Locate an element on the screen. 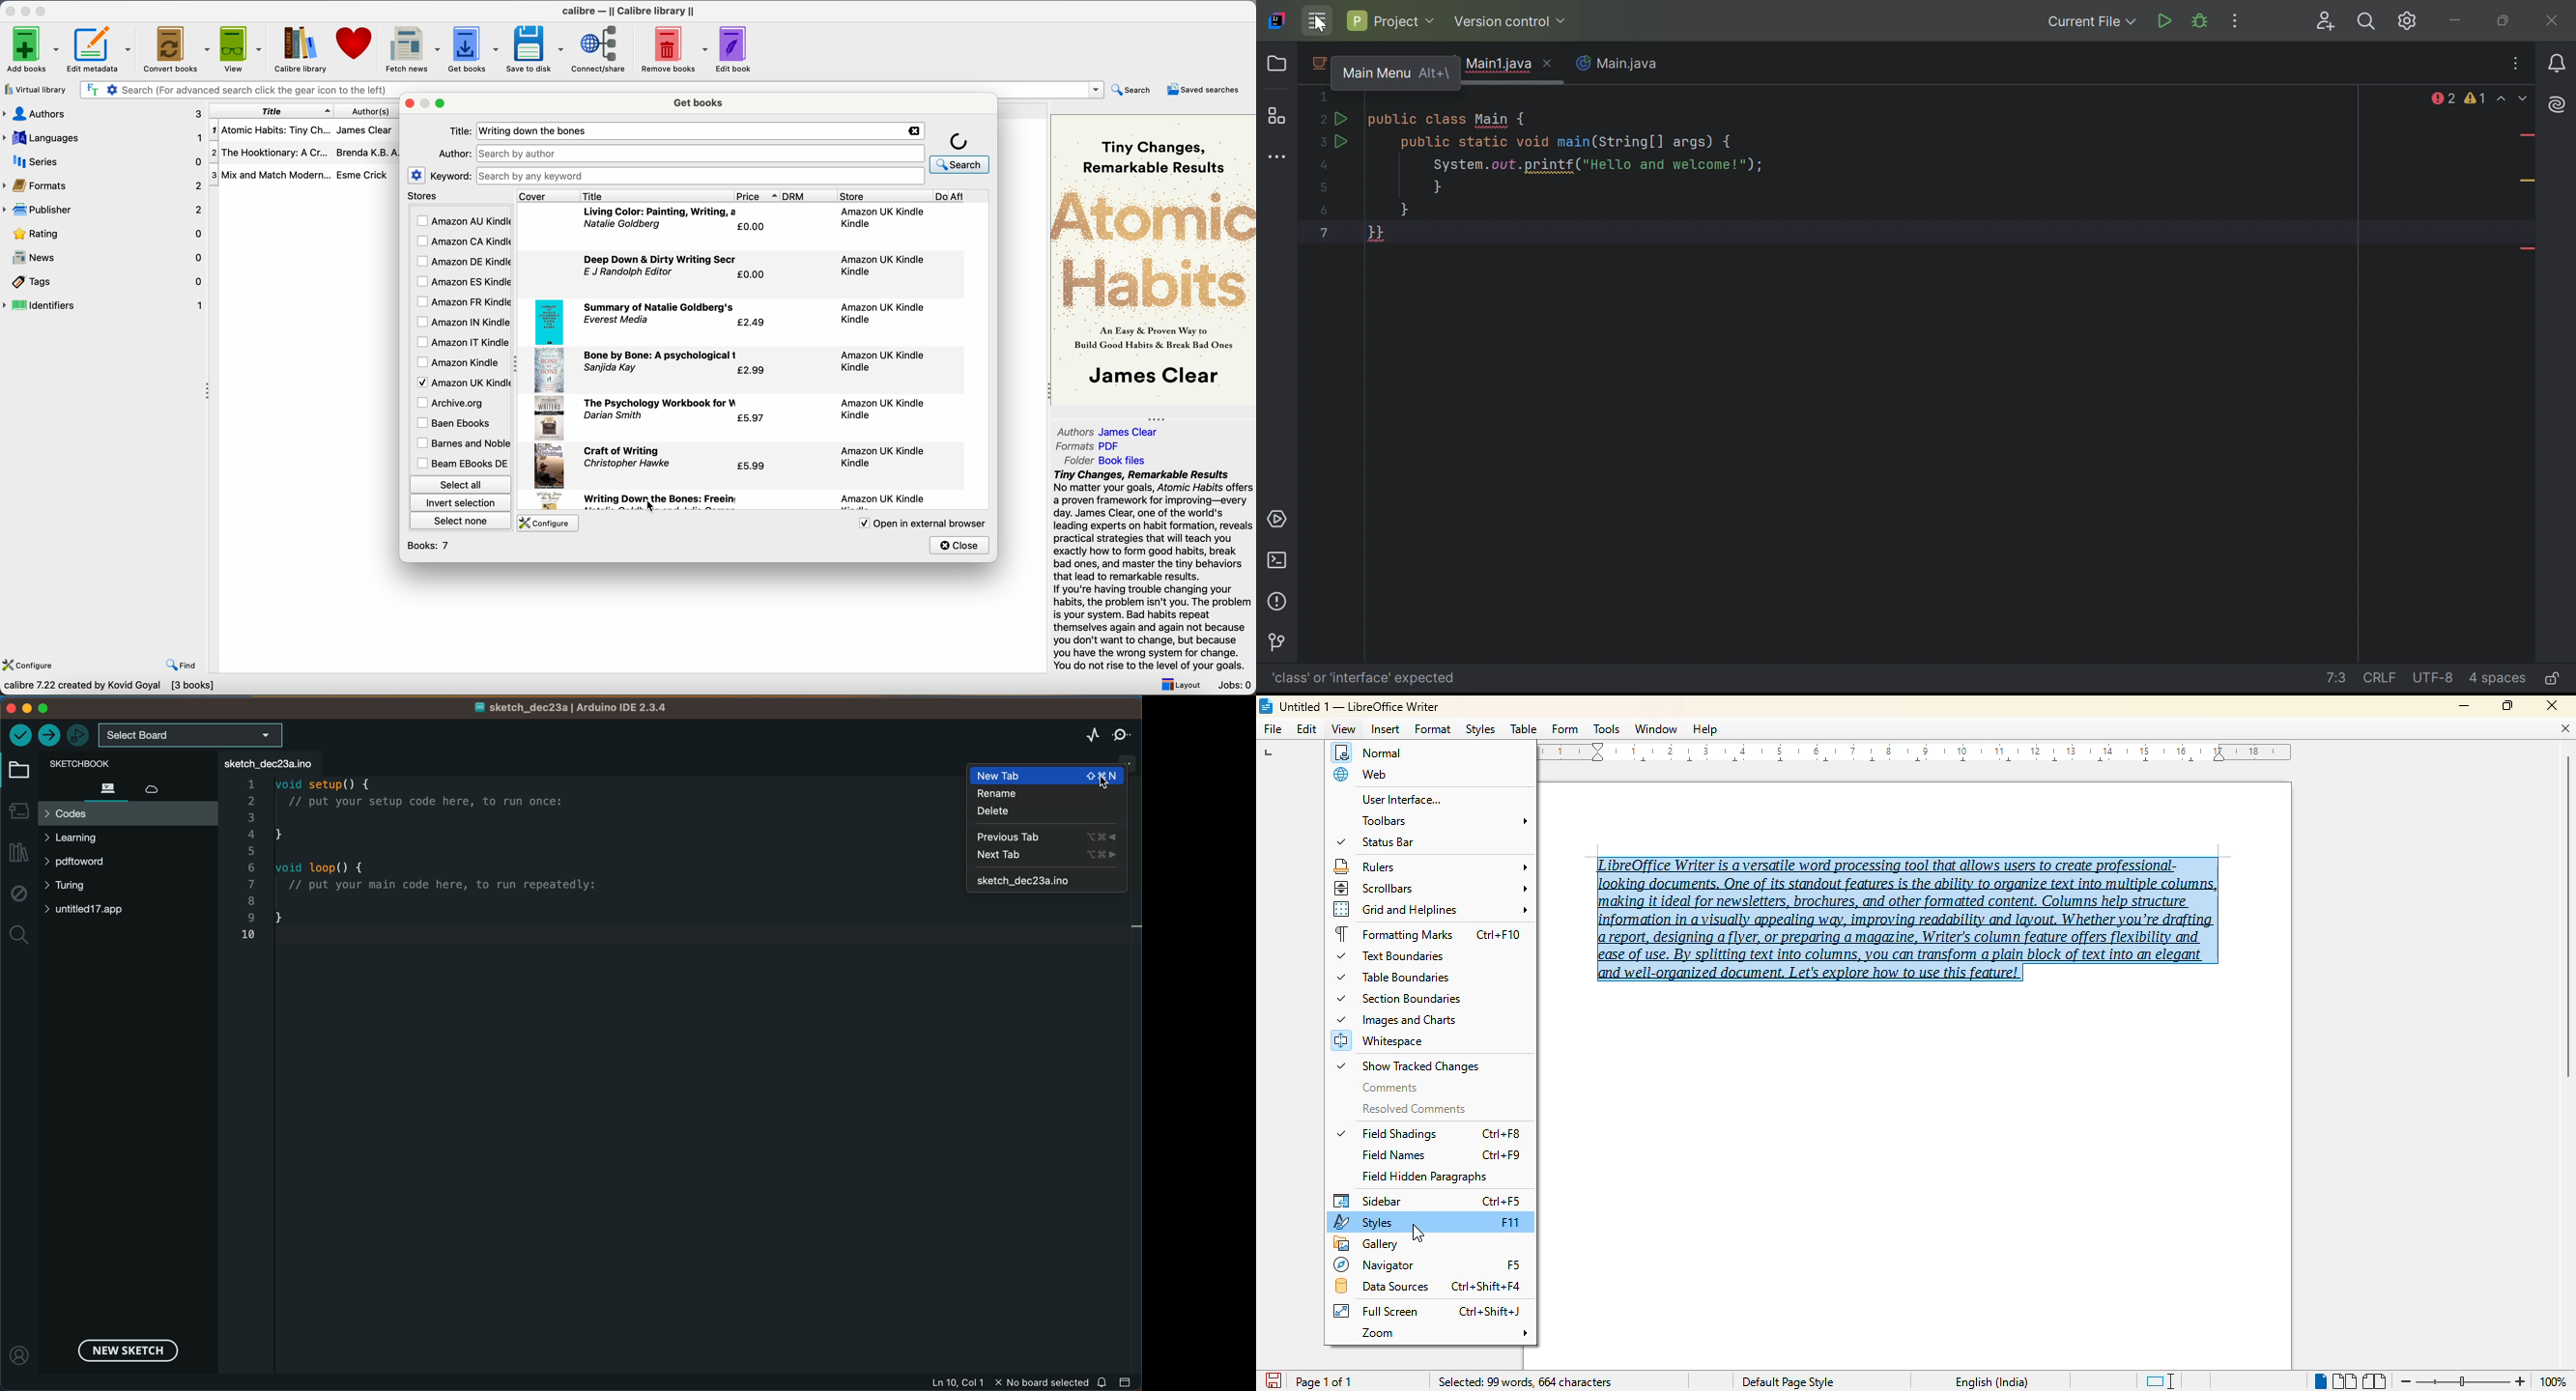 This screenshot has height=1400, width=2576. amazon UK kindle is located at coordinates (882, 265).